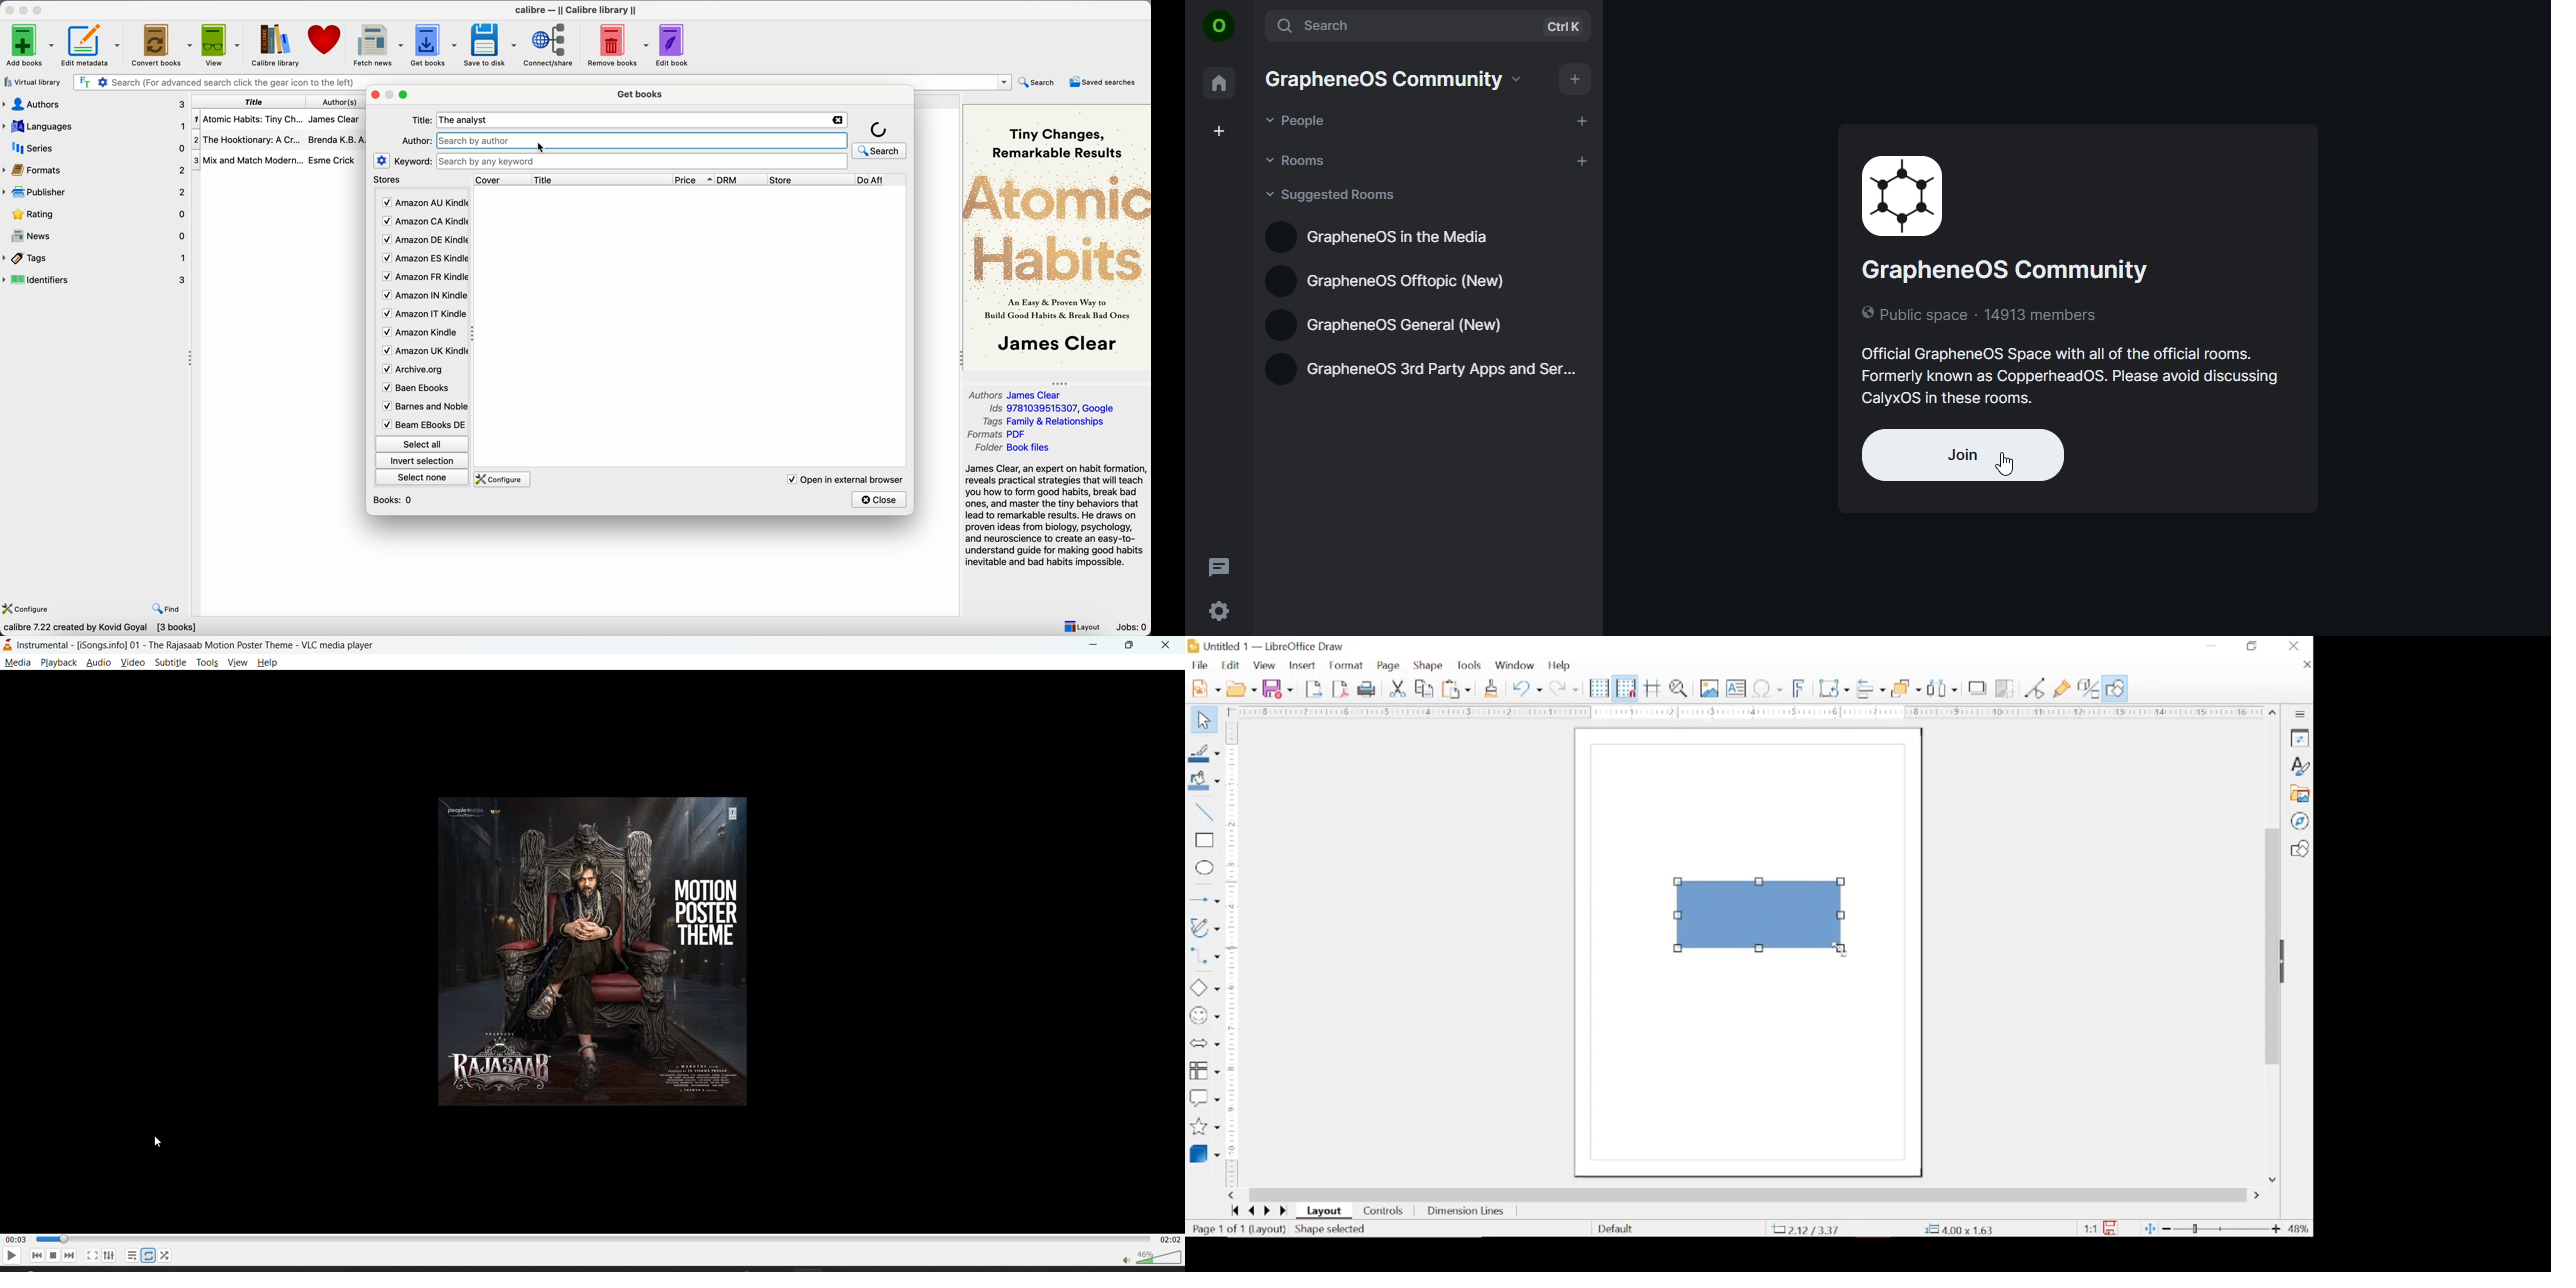 This screenshot has height=1288, width=2576. What do you see at coordinates (1204, 1098) in the screenshot?
I see `callout shapes` at bounding box center [1204, 1098].